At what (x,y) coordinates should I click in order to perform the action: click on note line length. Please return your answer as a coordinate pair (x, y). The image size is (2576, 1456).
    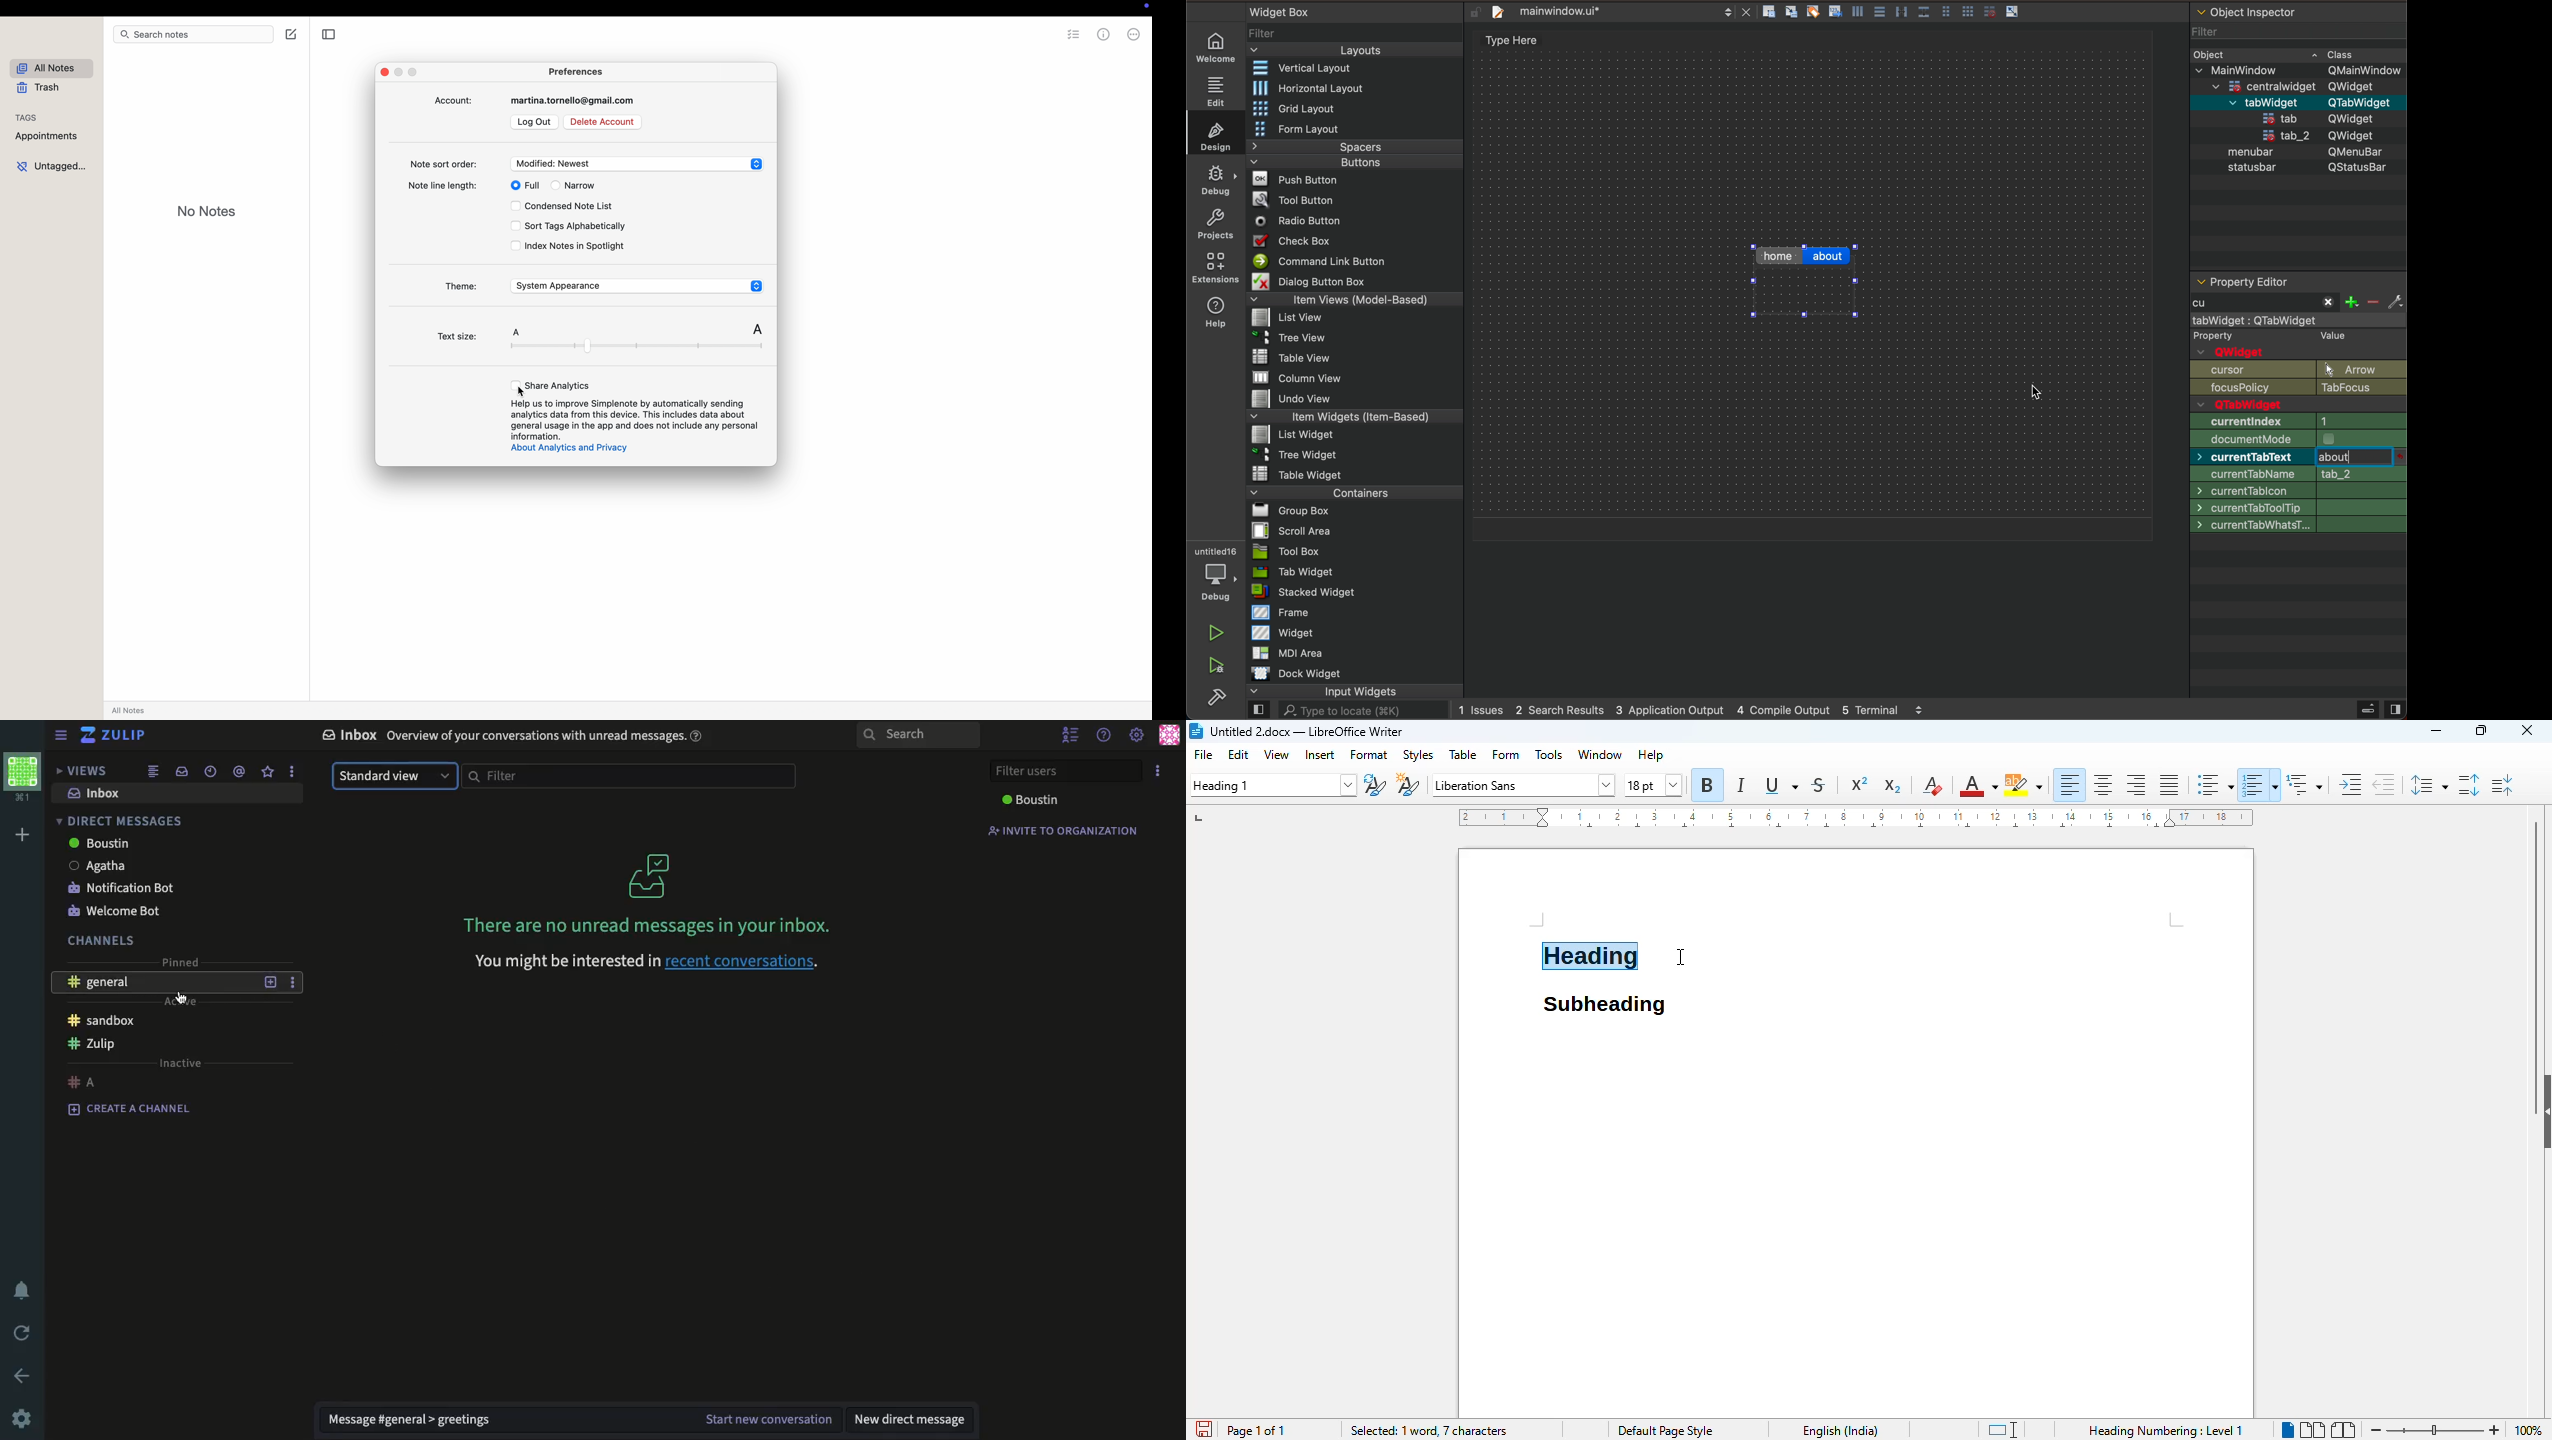
    Looking at the image, I should click on (444, 187).